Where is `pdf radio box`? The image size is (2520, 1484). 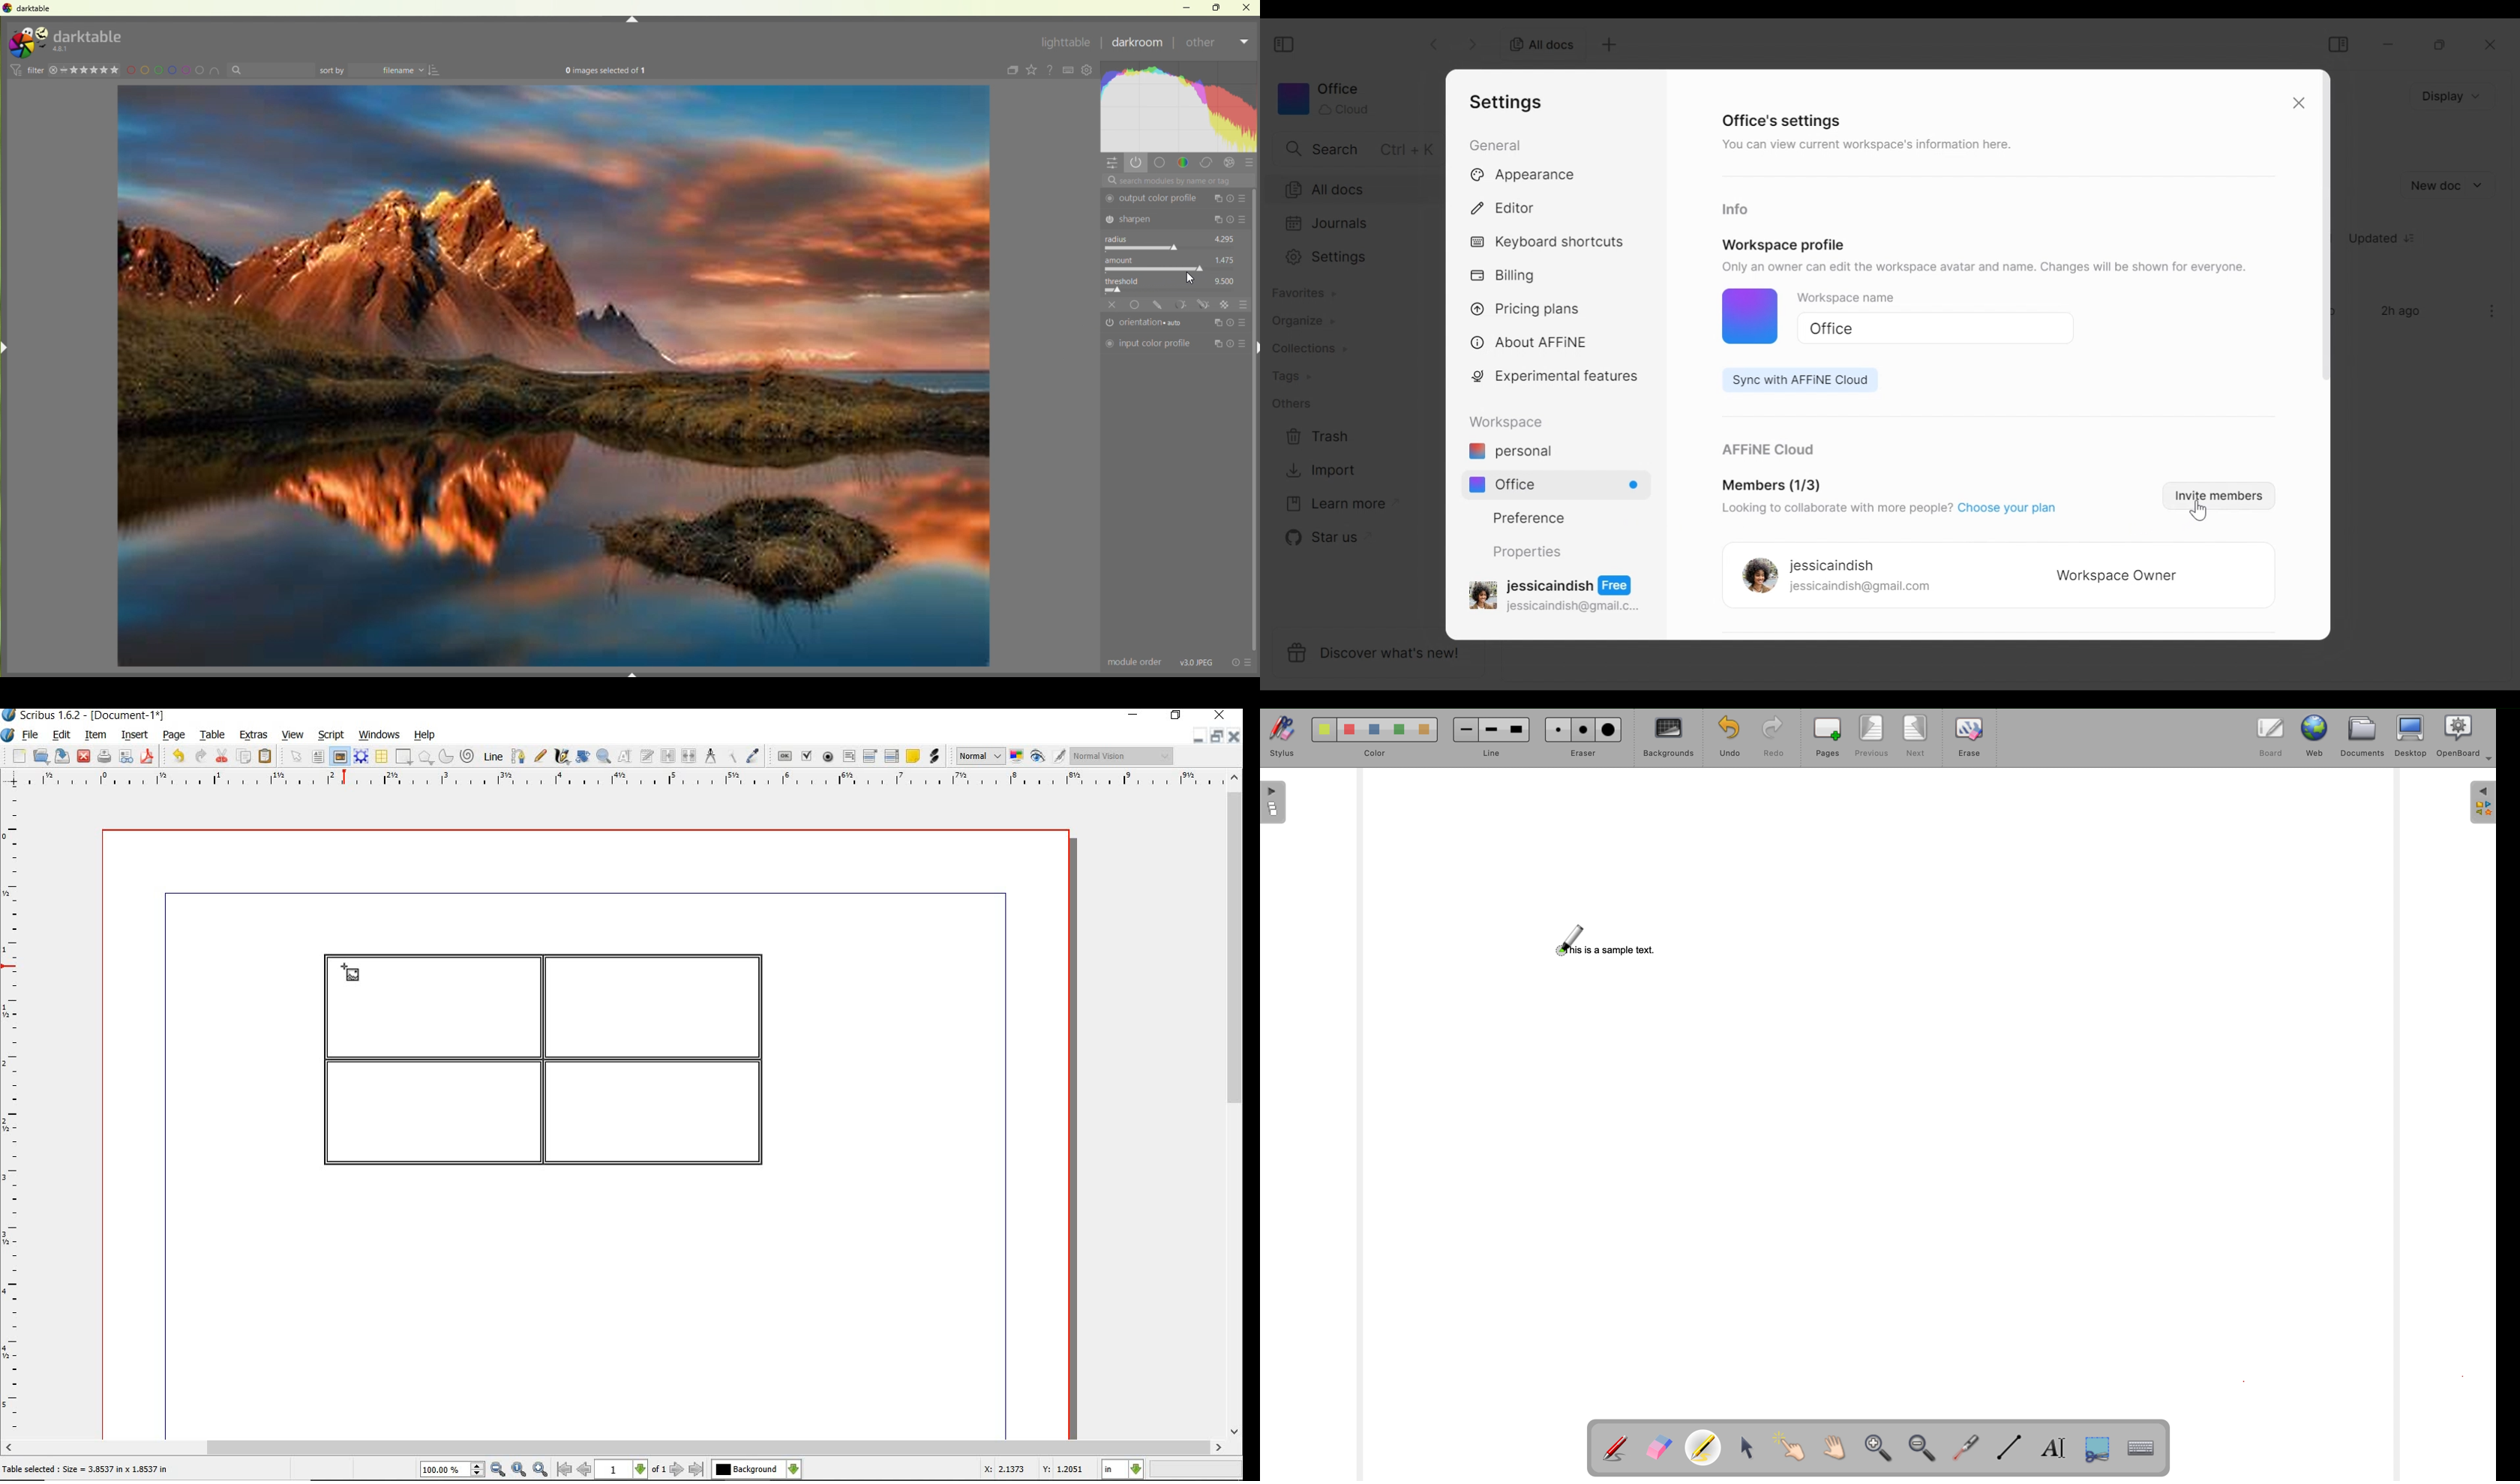 pdf radio box is located at coordinates (829, 757).